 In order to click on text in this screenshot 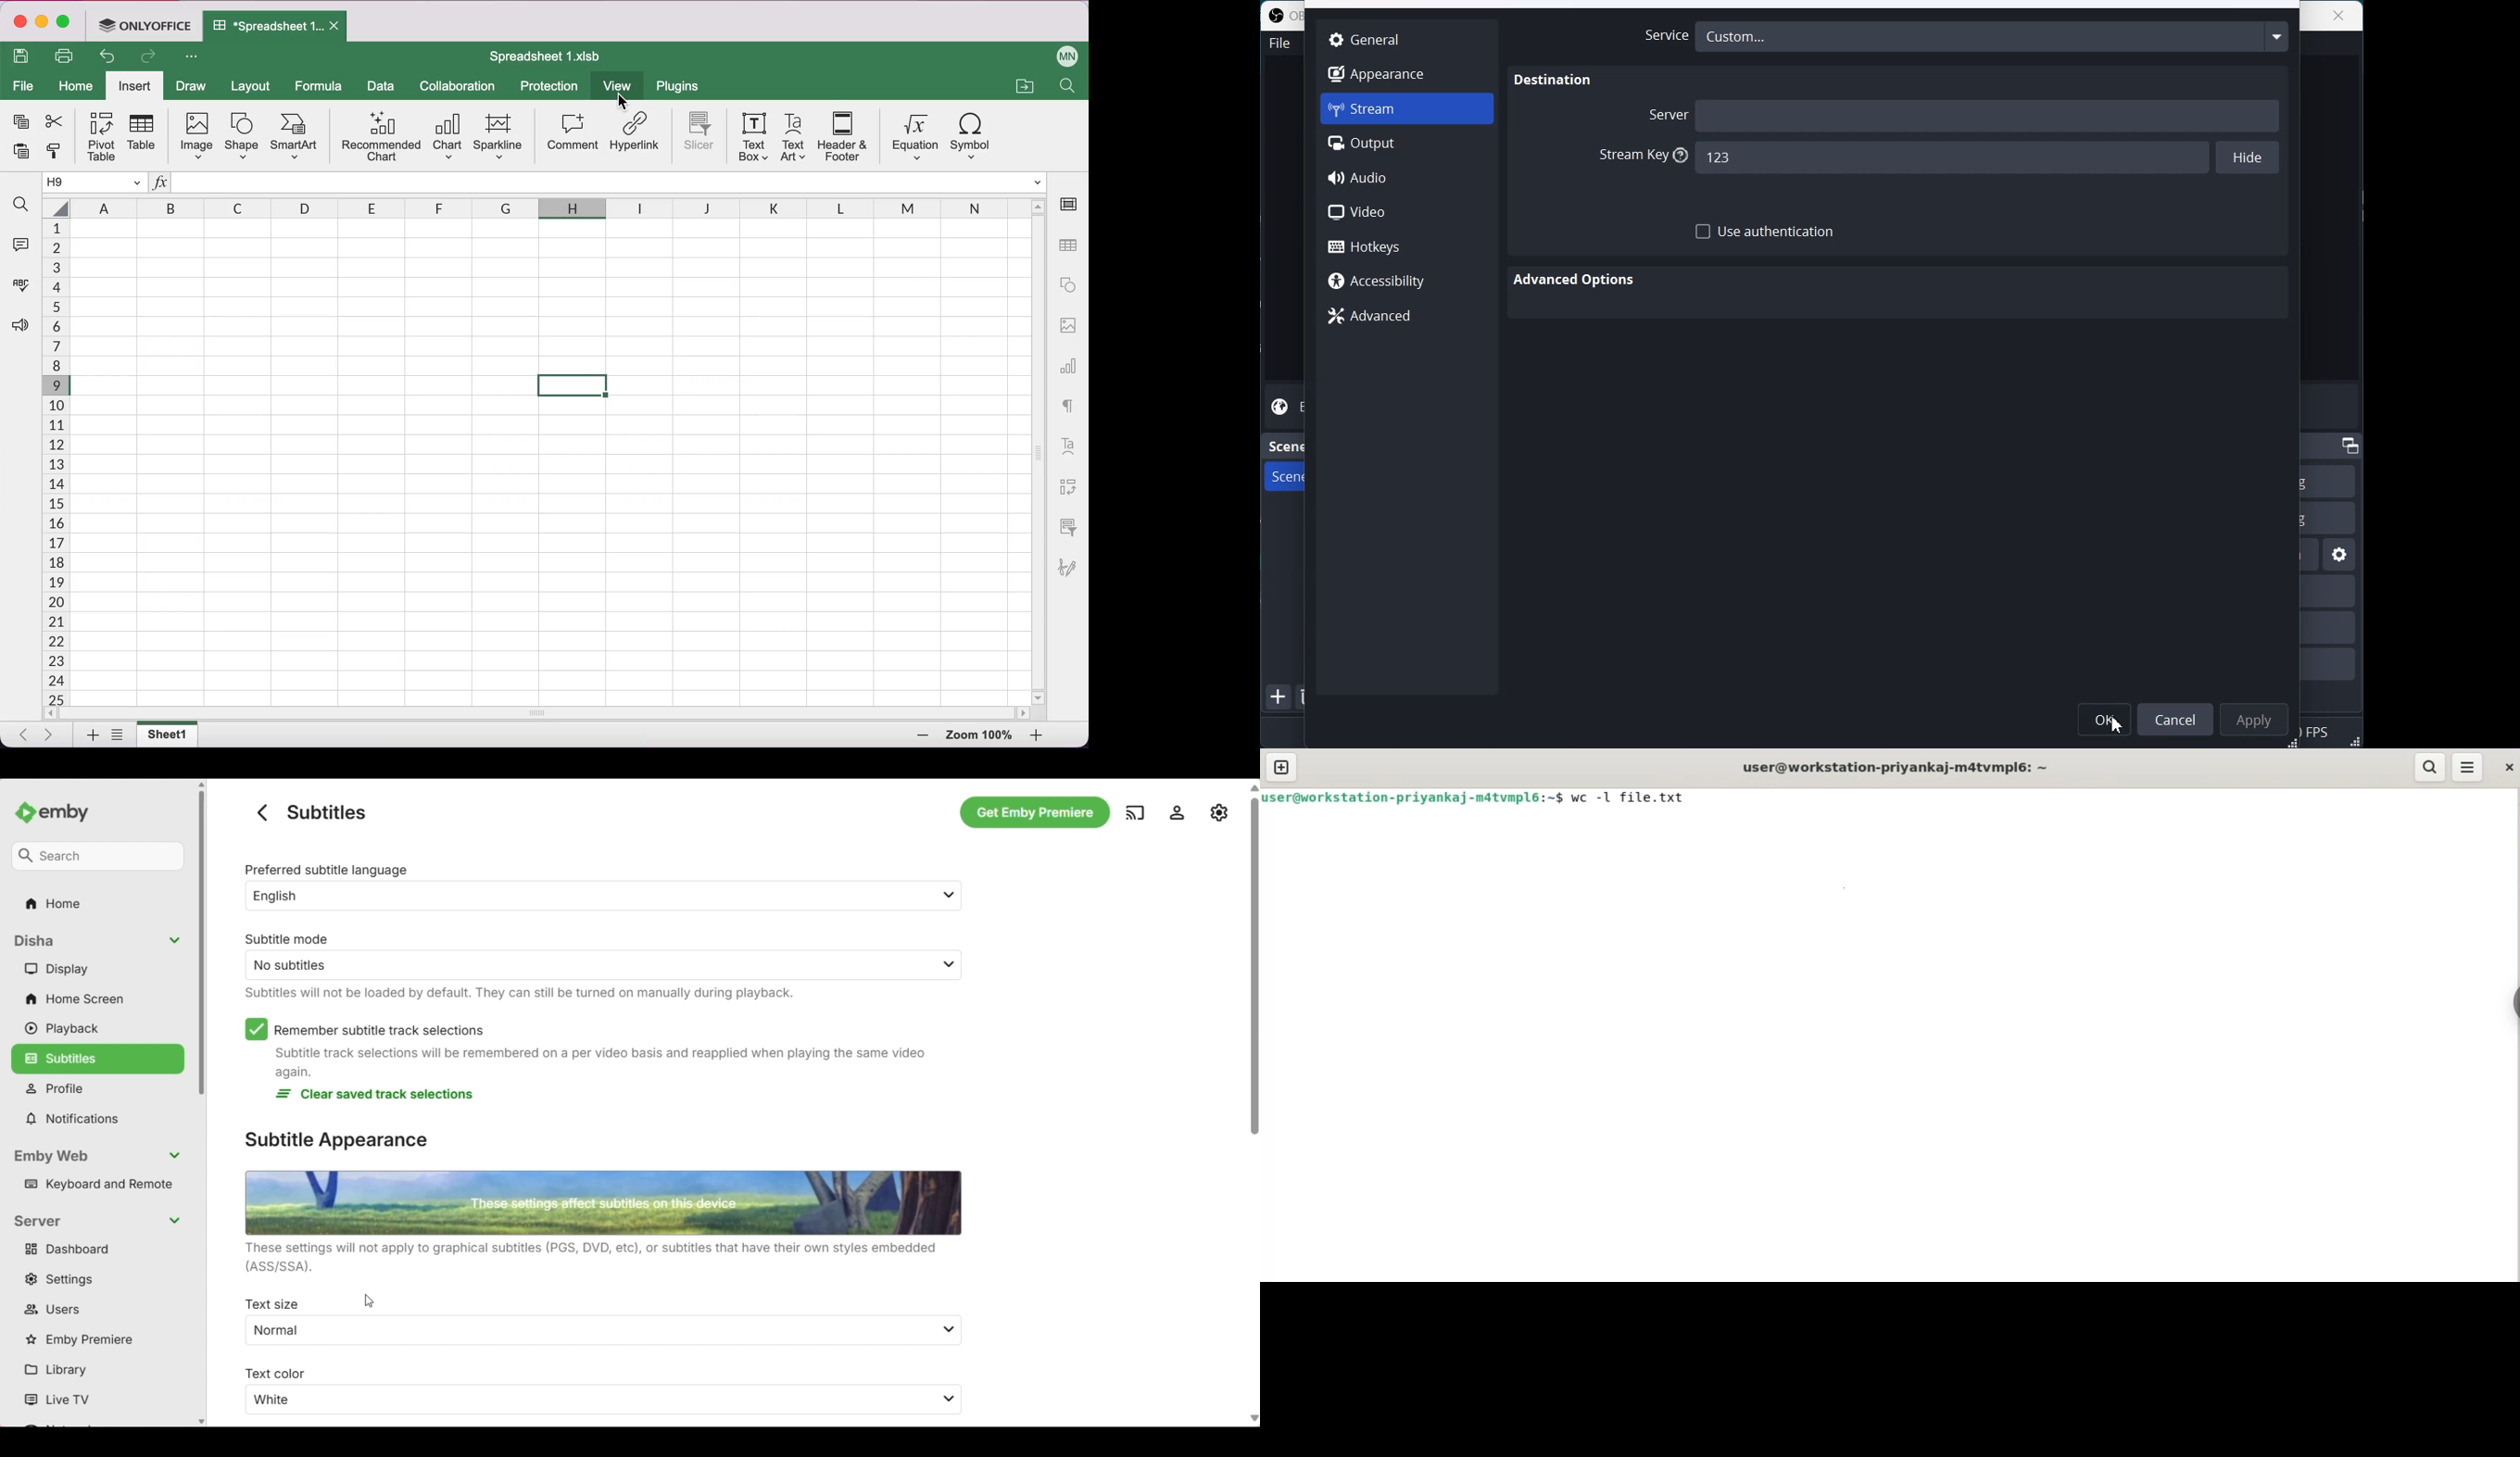, I will do `click(1072, 406)`.